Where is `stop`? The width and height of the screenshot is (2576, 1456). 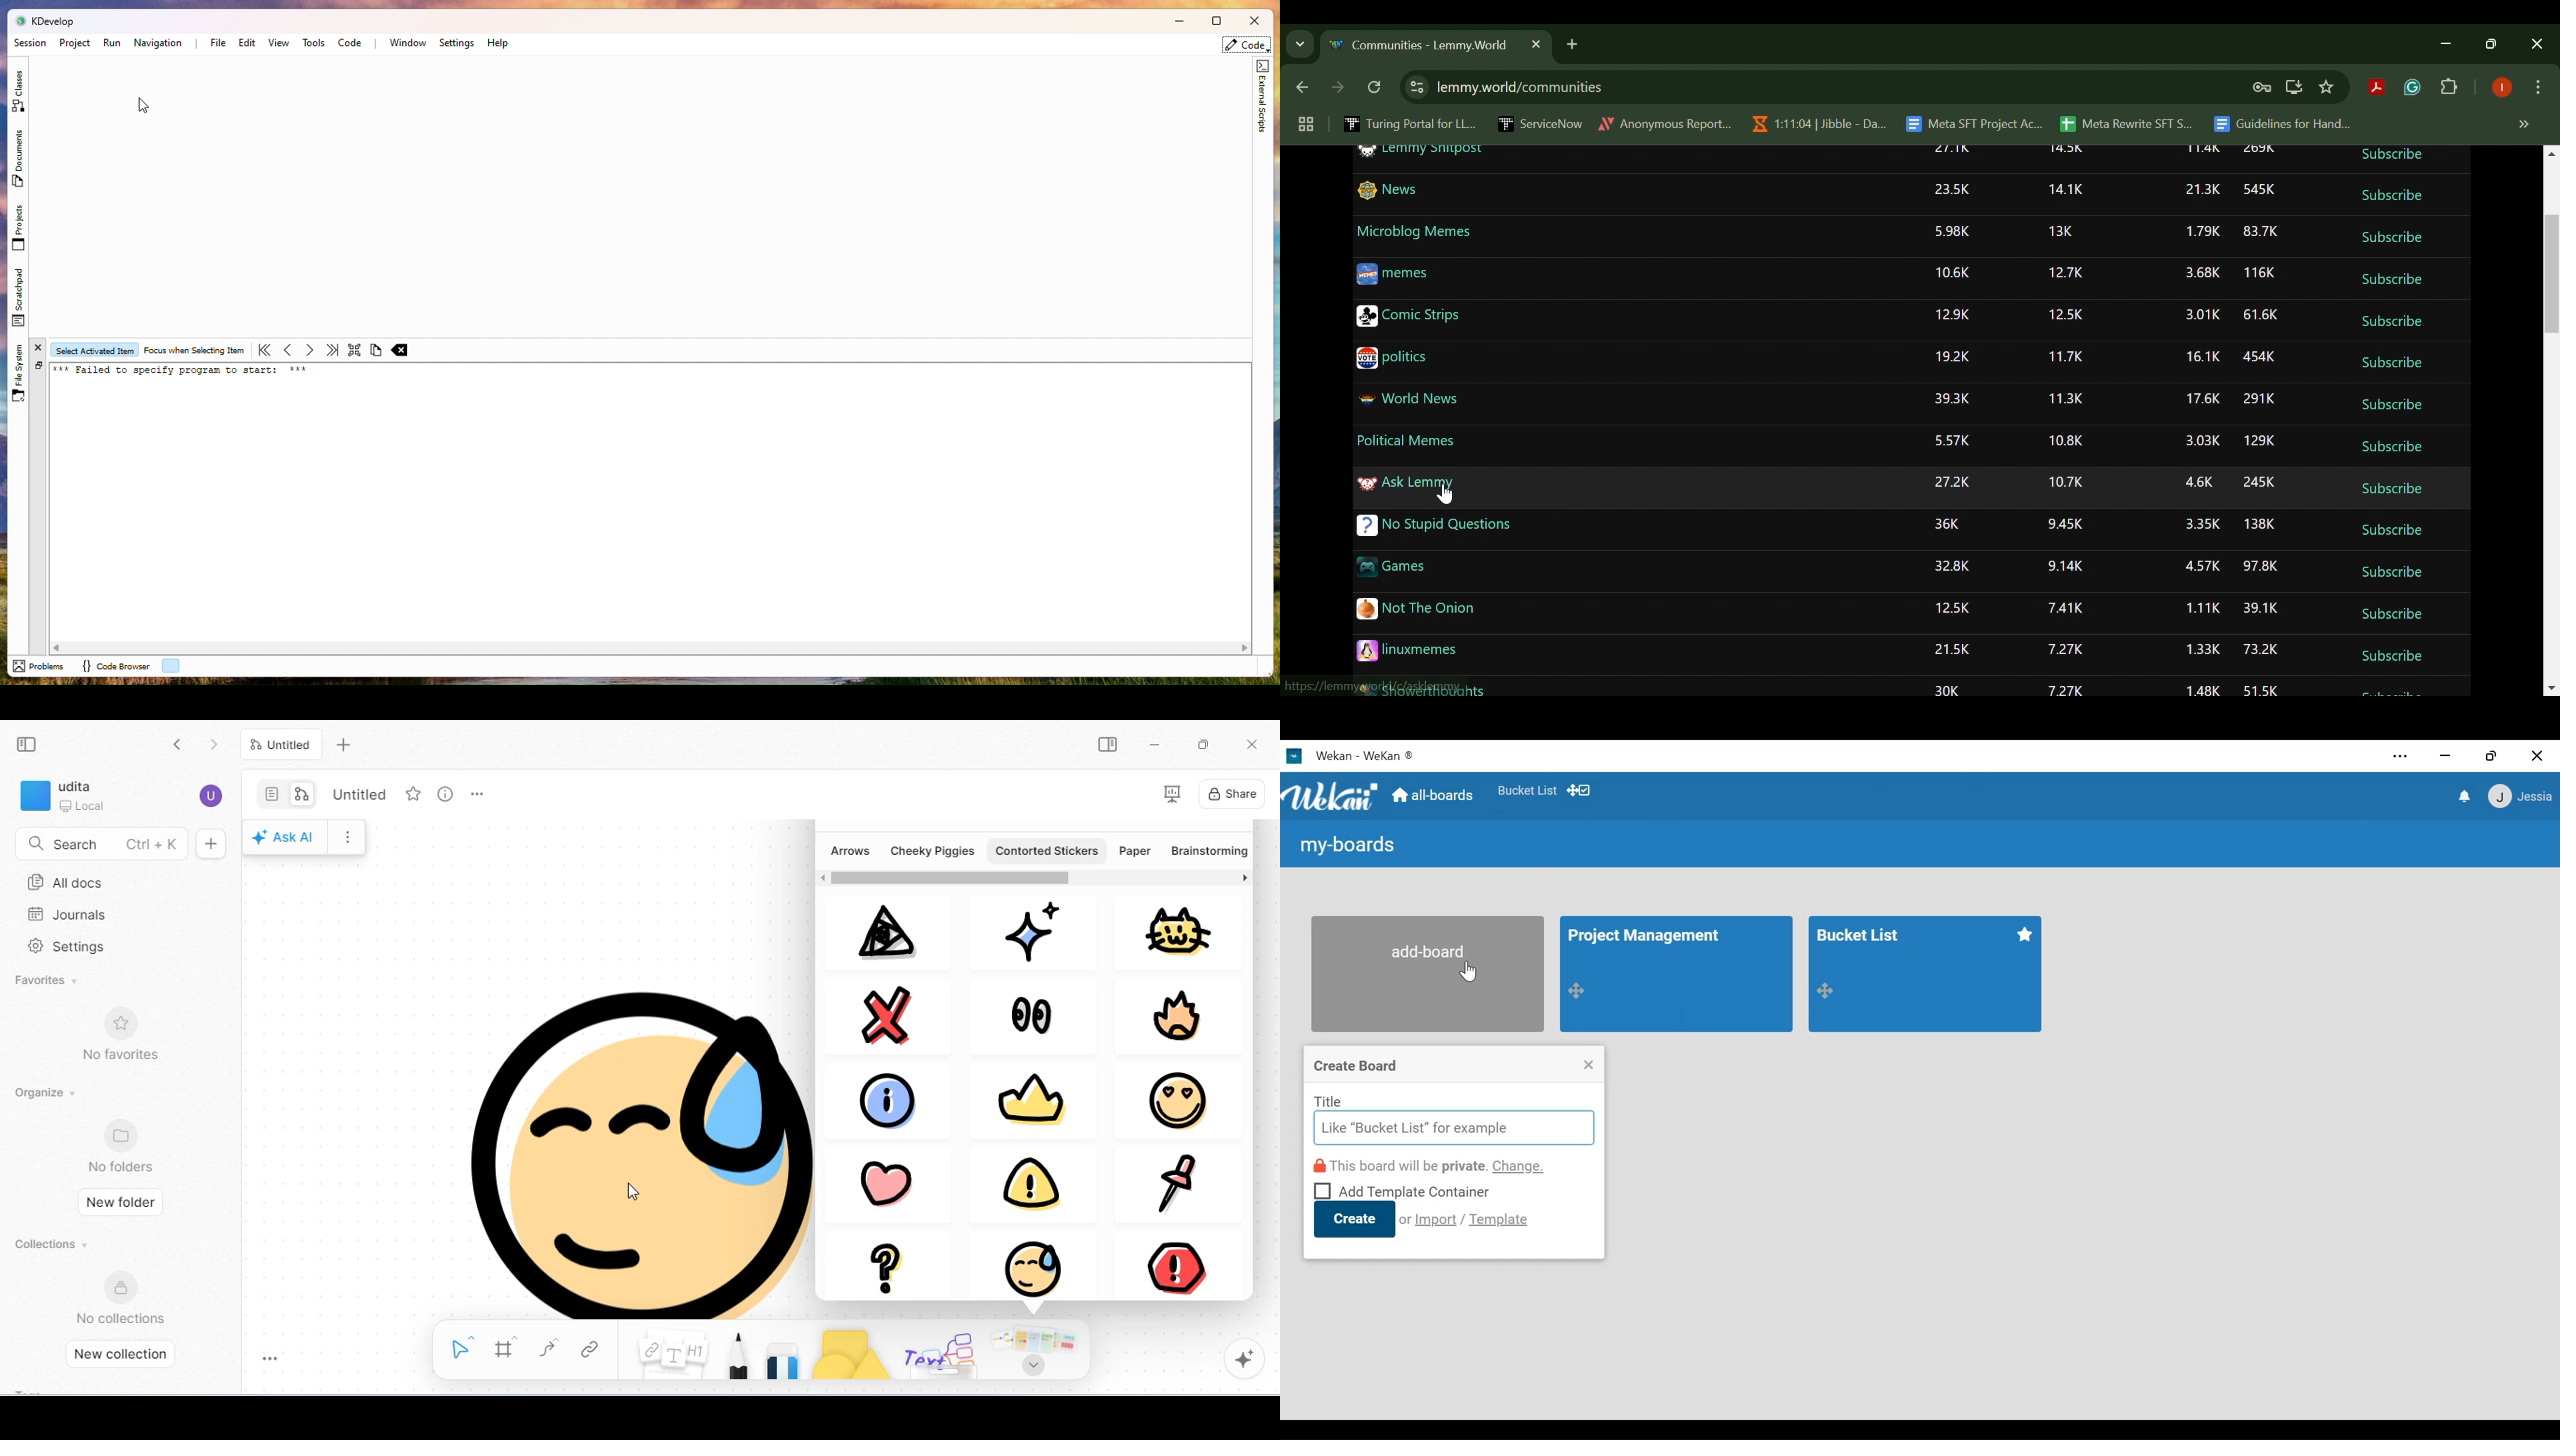 stop is located at coordinates (1173, 1261).